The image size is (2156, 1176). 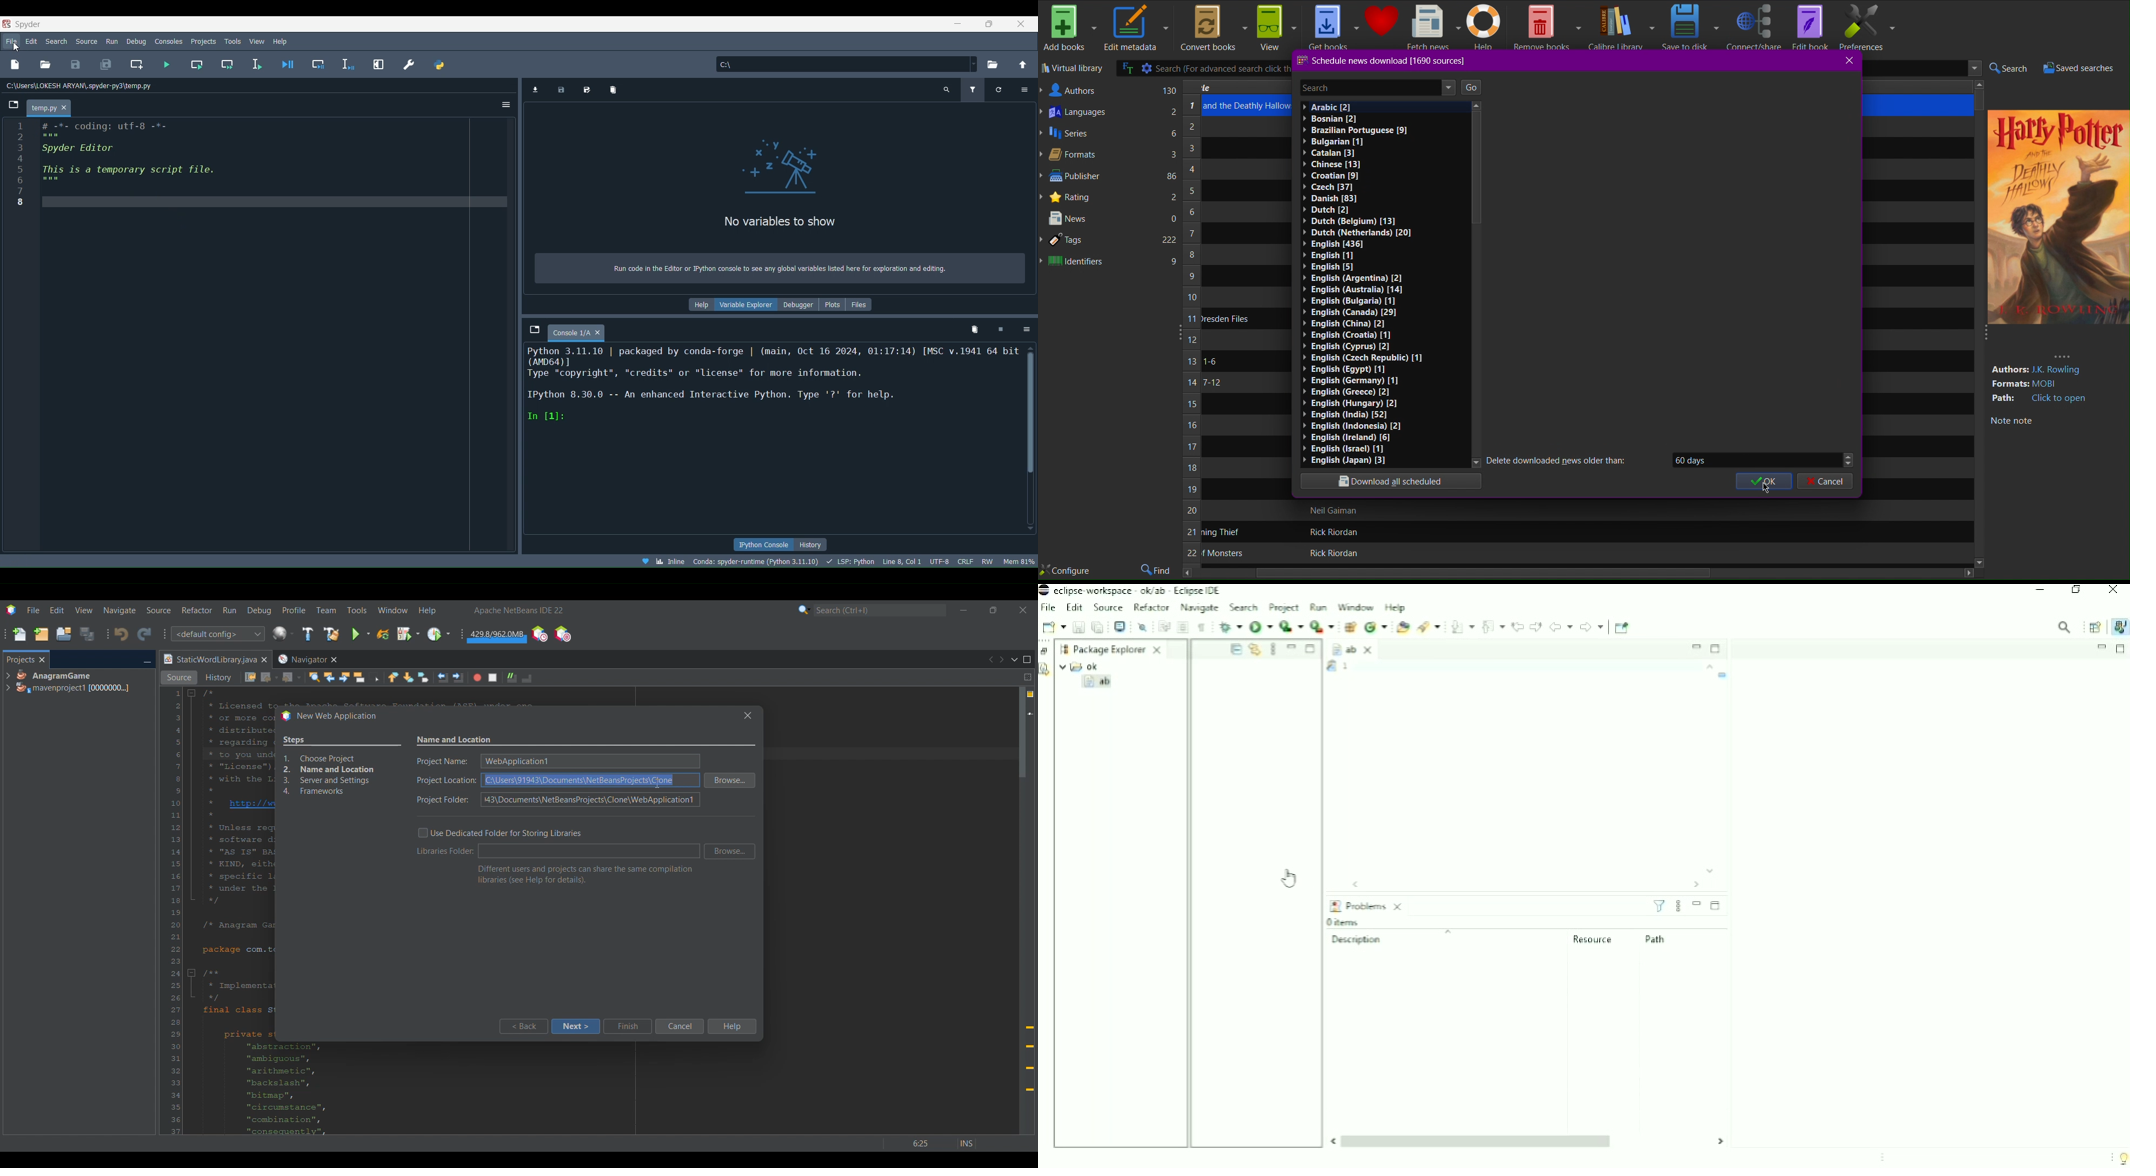 I want to click on Options, so click(x=1027, y=89).